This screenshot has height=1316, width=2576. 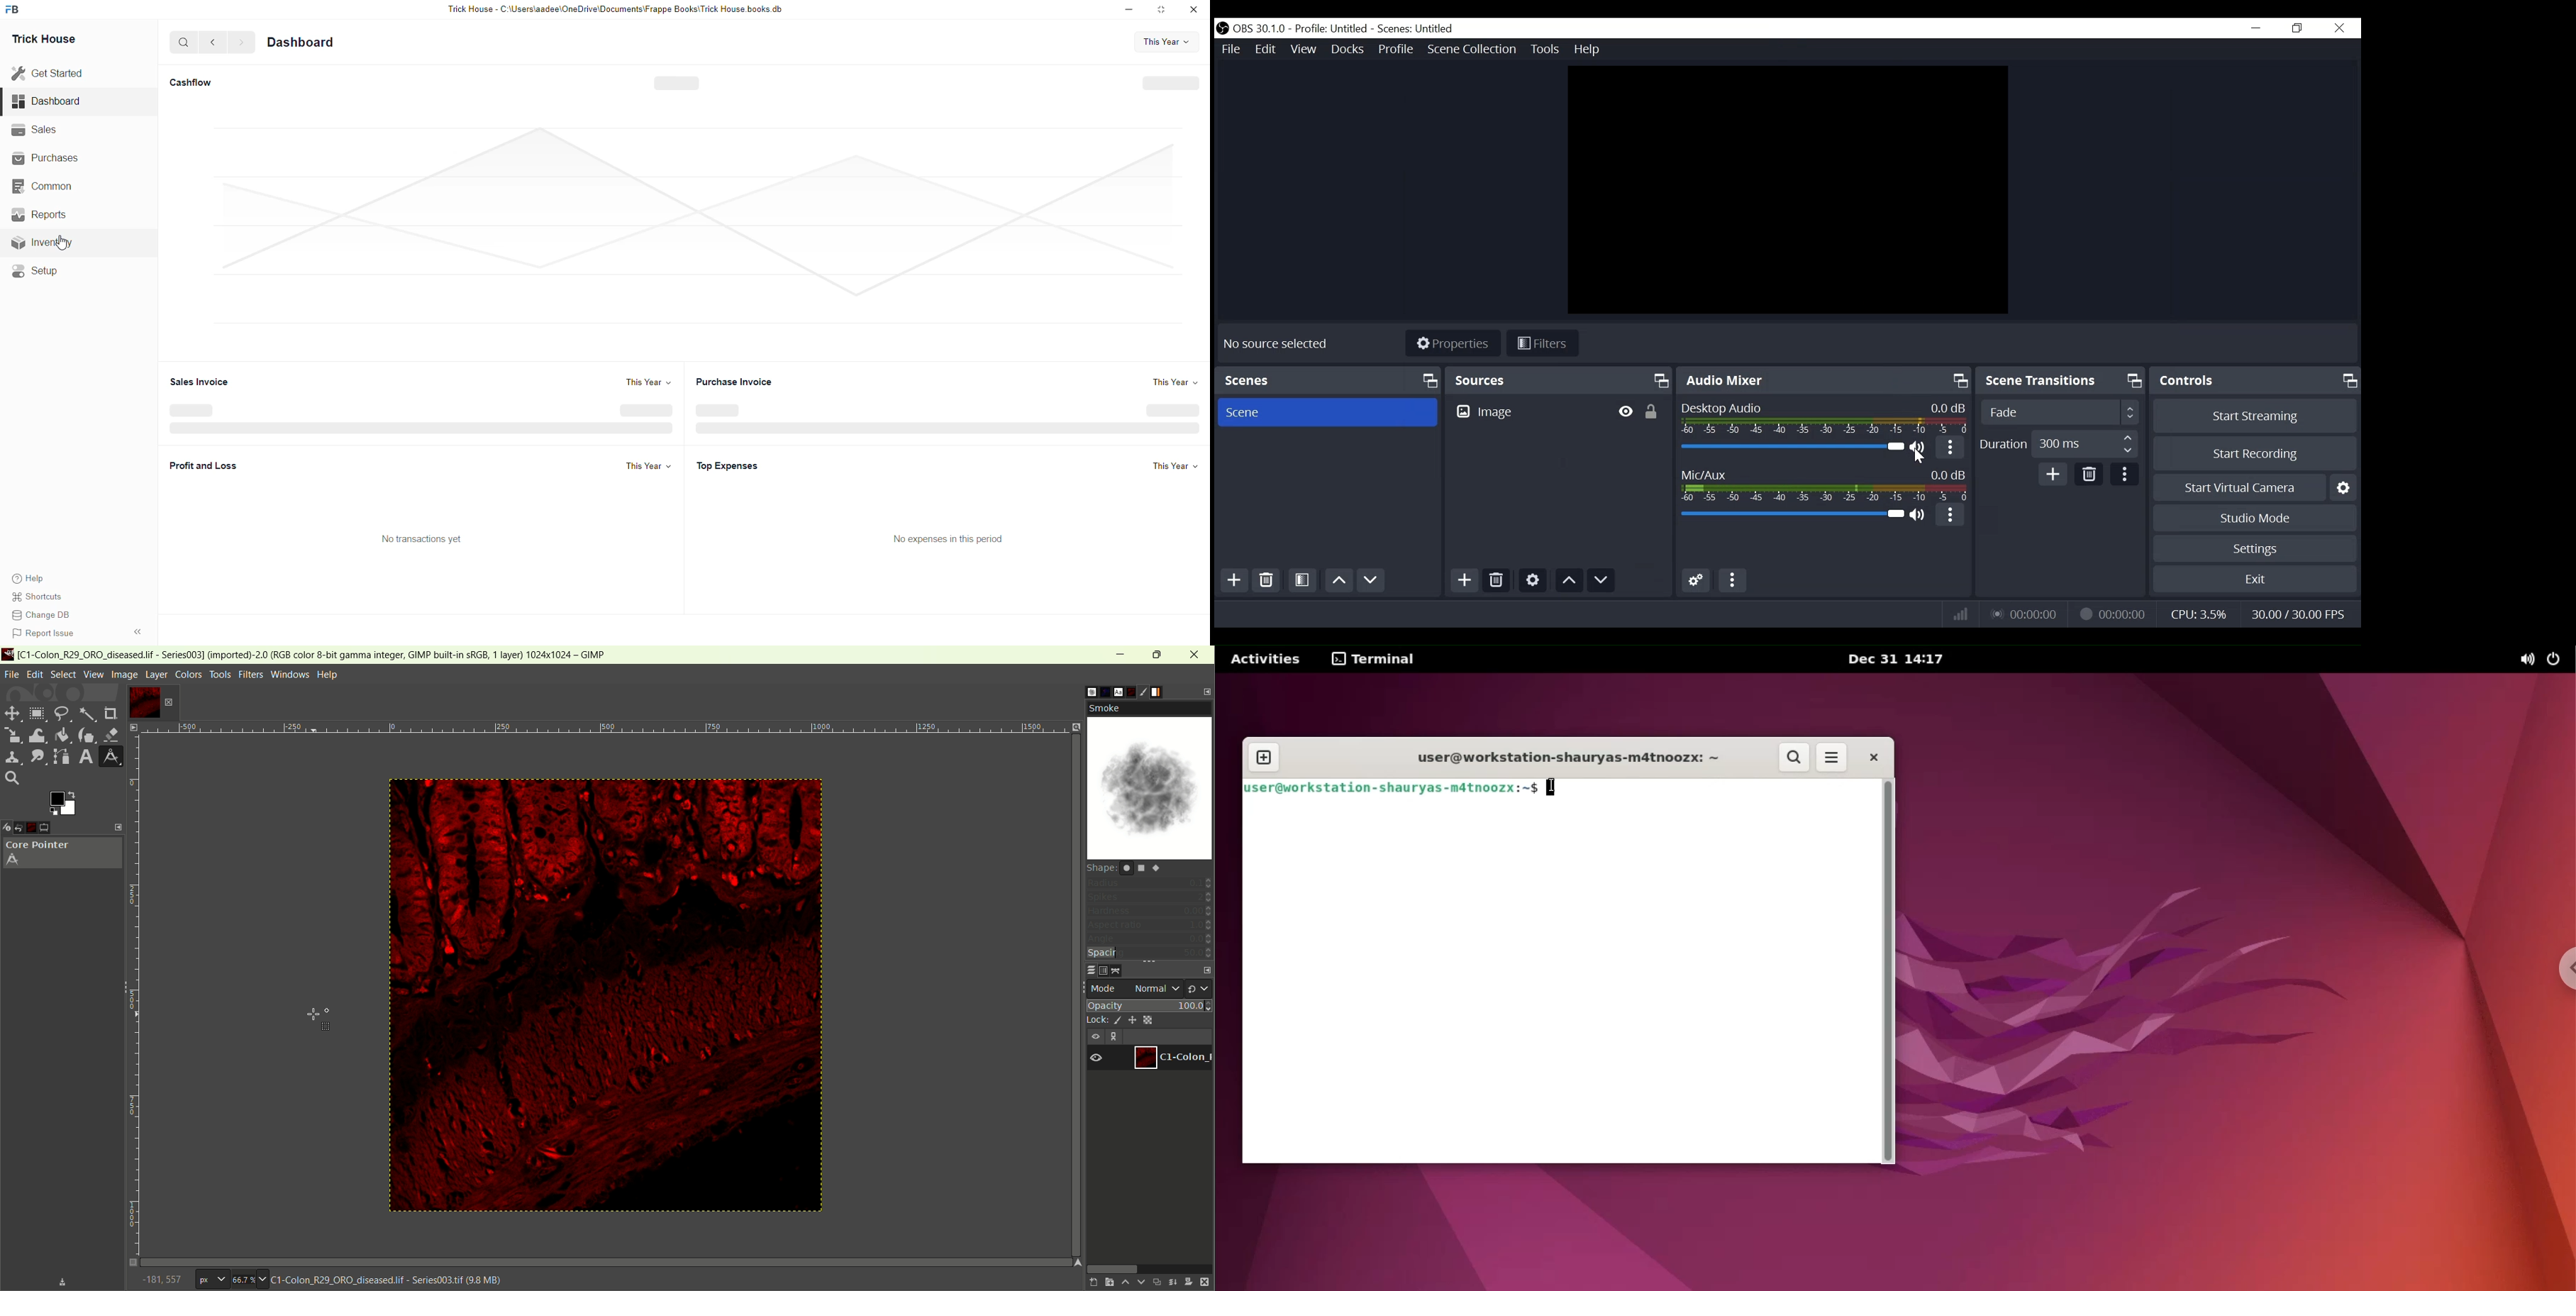 What do you see at coordinates (952, 538) in the screenshot?
I see `No expenses in this period` at bounding box center [952, 538].